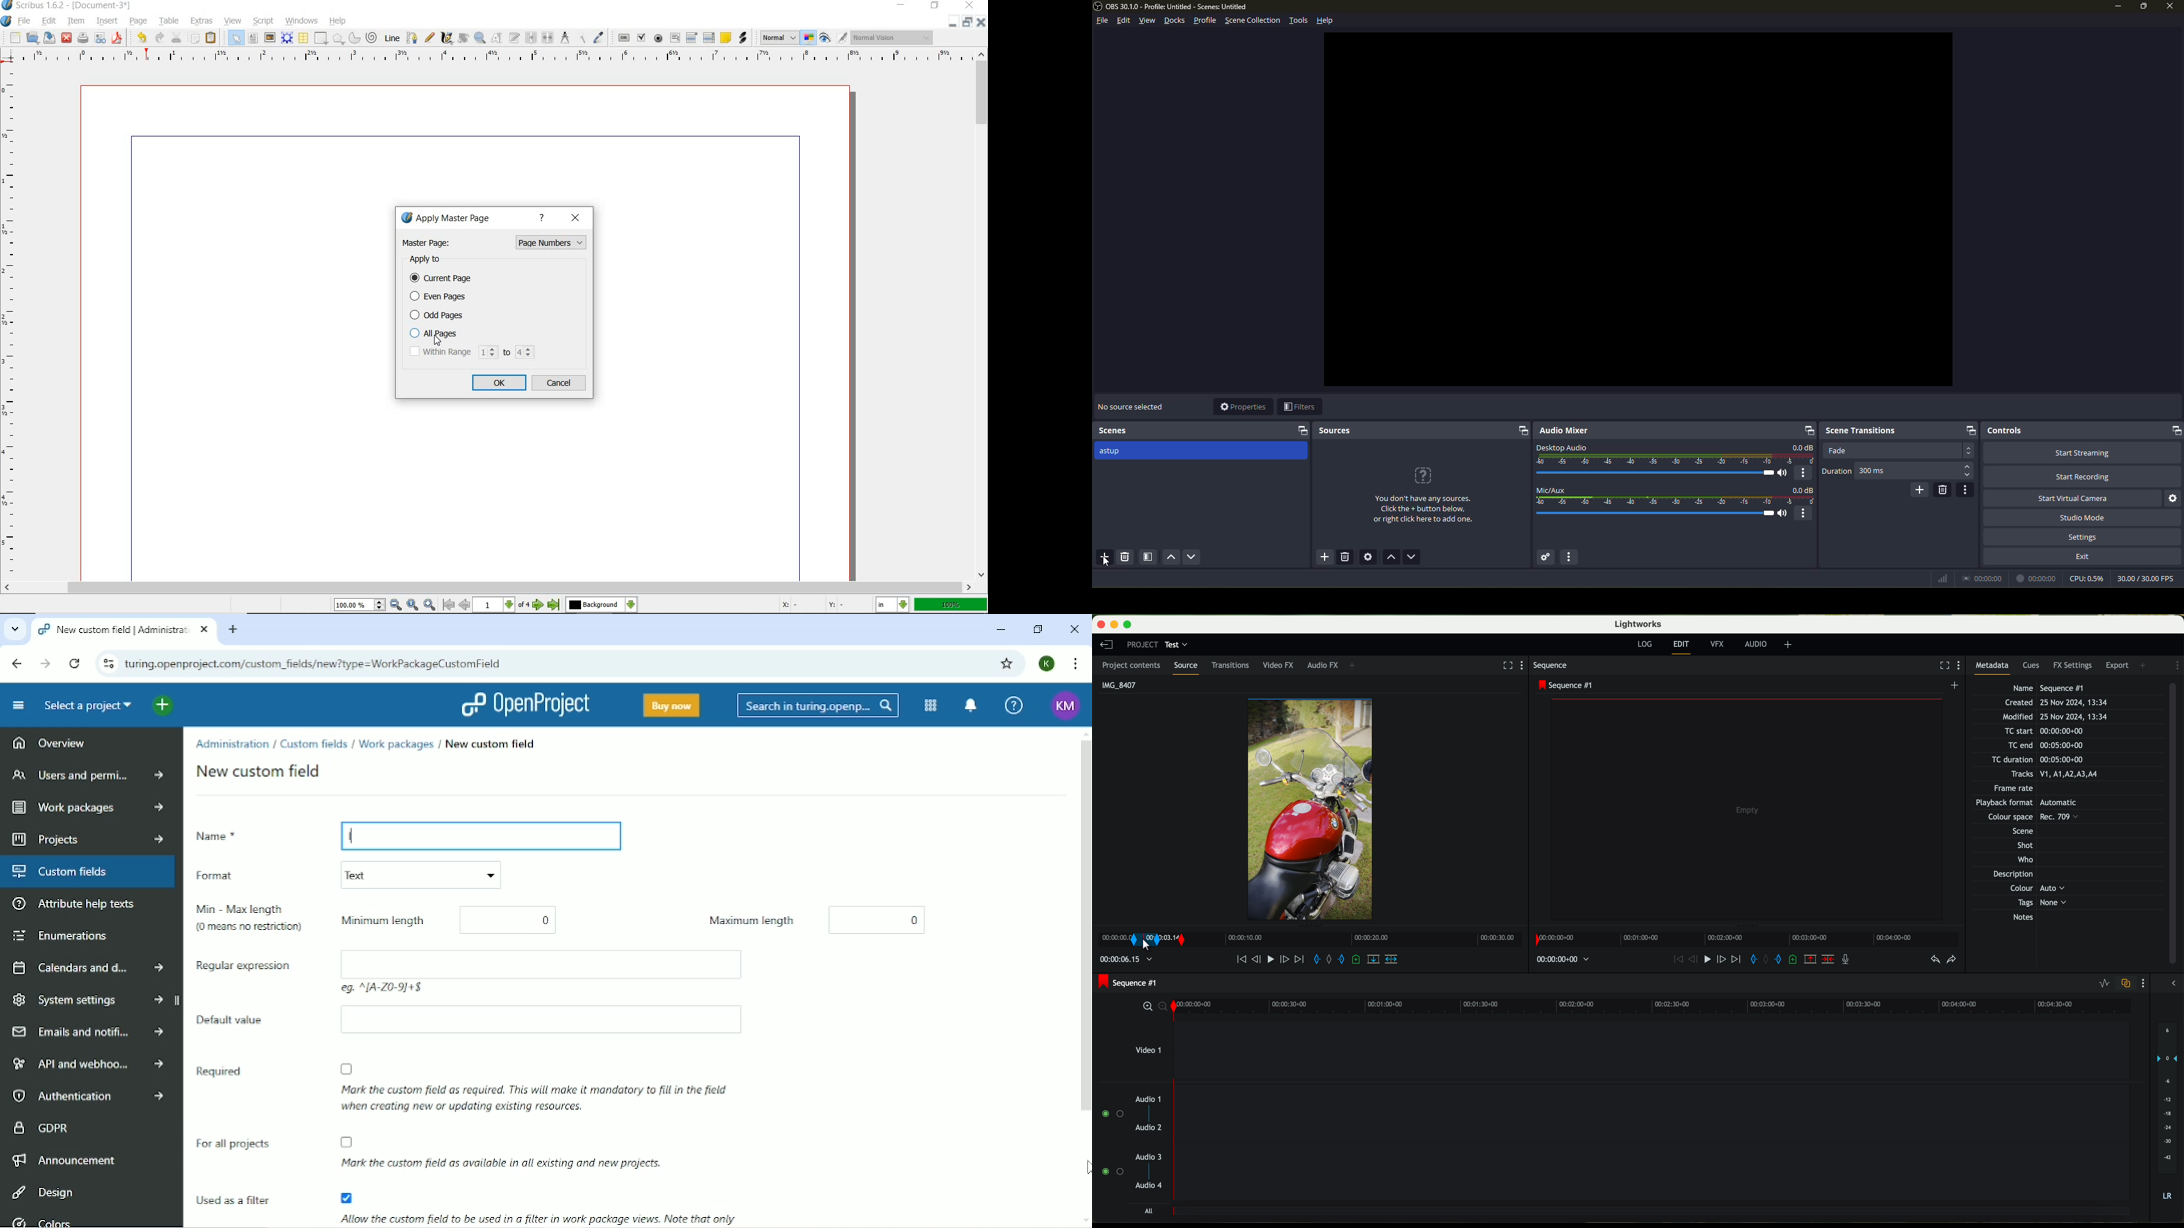  I want to click on enable audio tracks, so click(1111, 1143).